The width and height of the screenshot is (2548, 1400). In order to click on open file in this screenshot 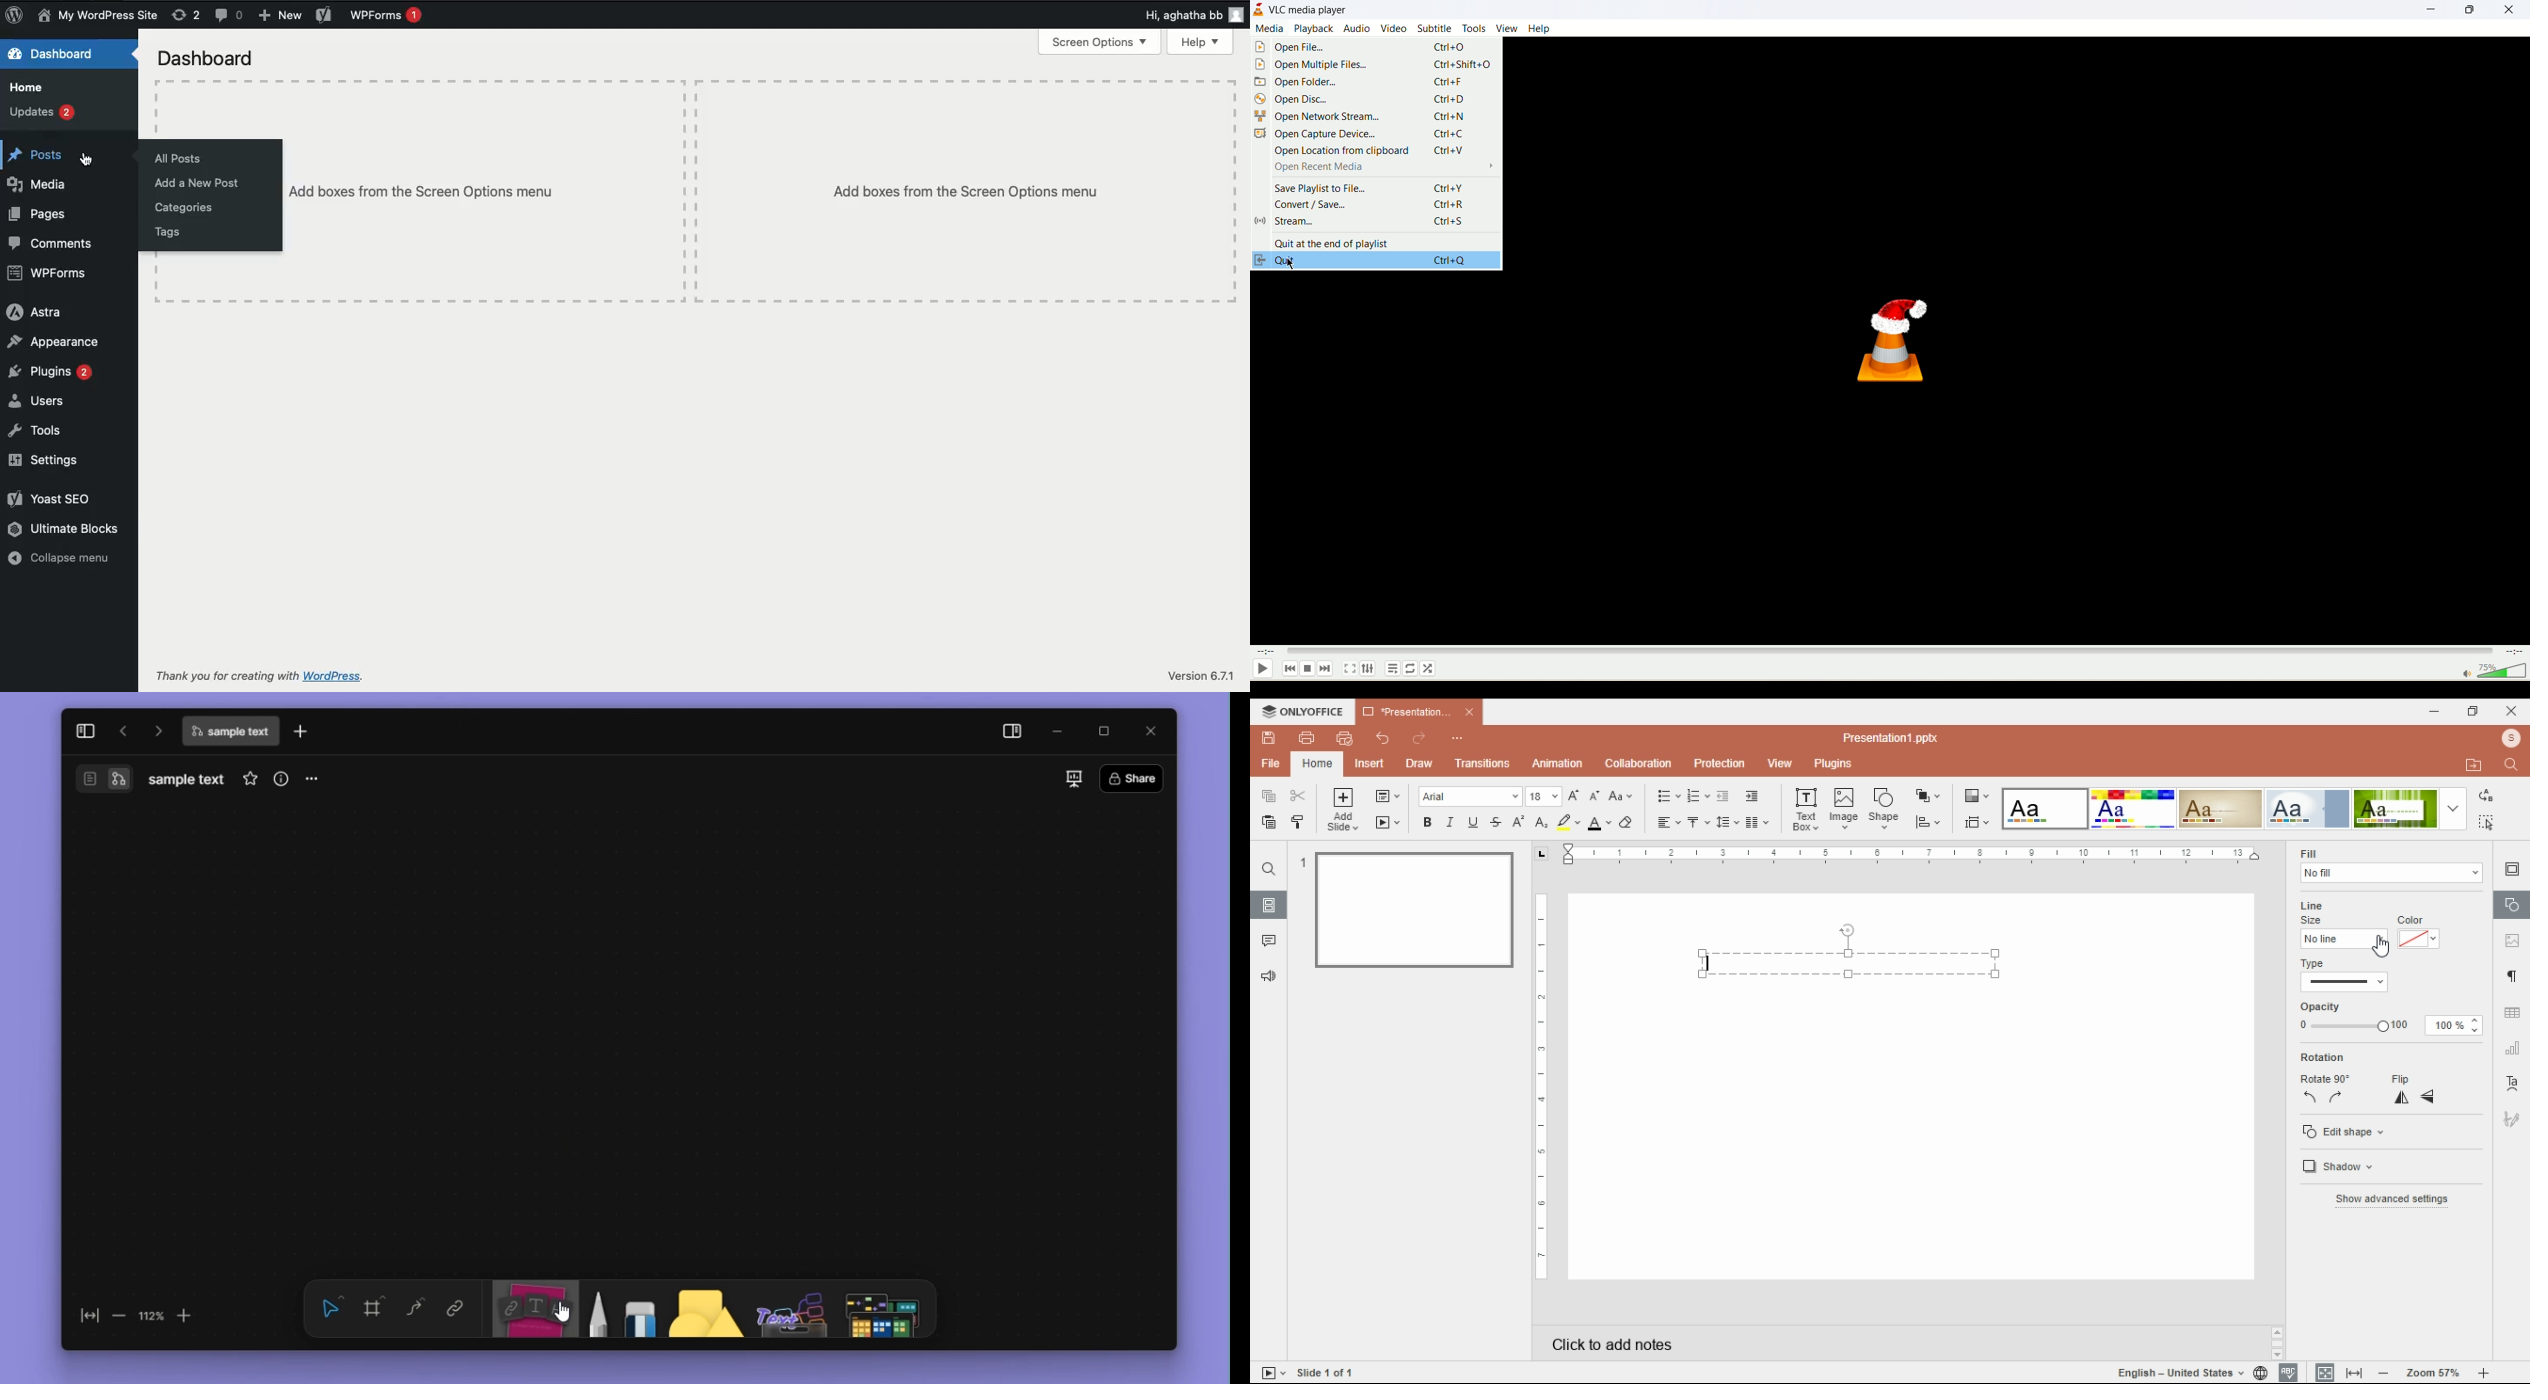, I will do `click(1377, 48)`.